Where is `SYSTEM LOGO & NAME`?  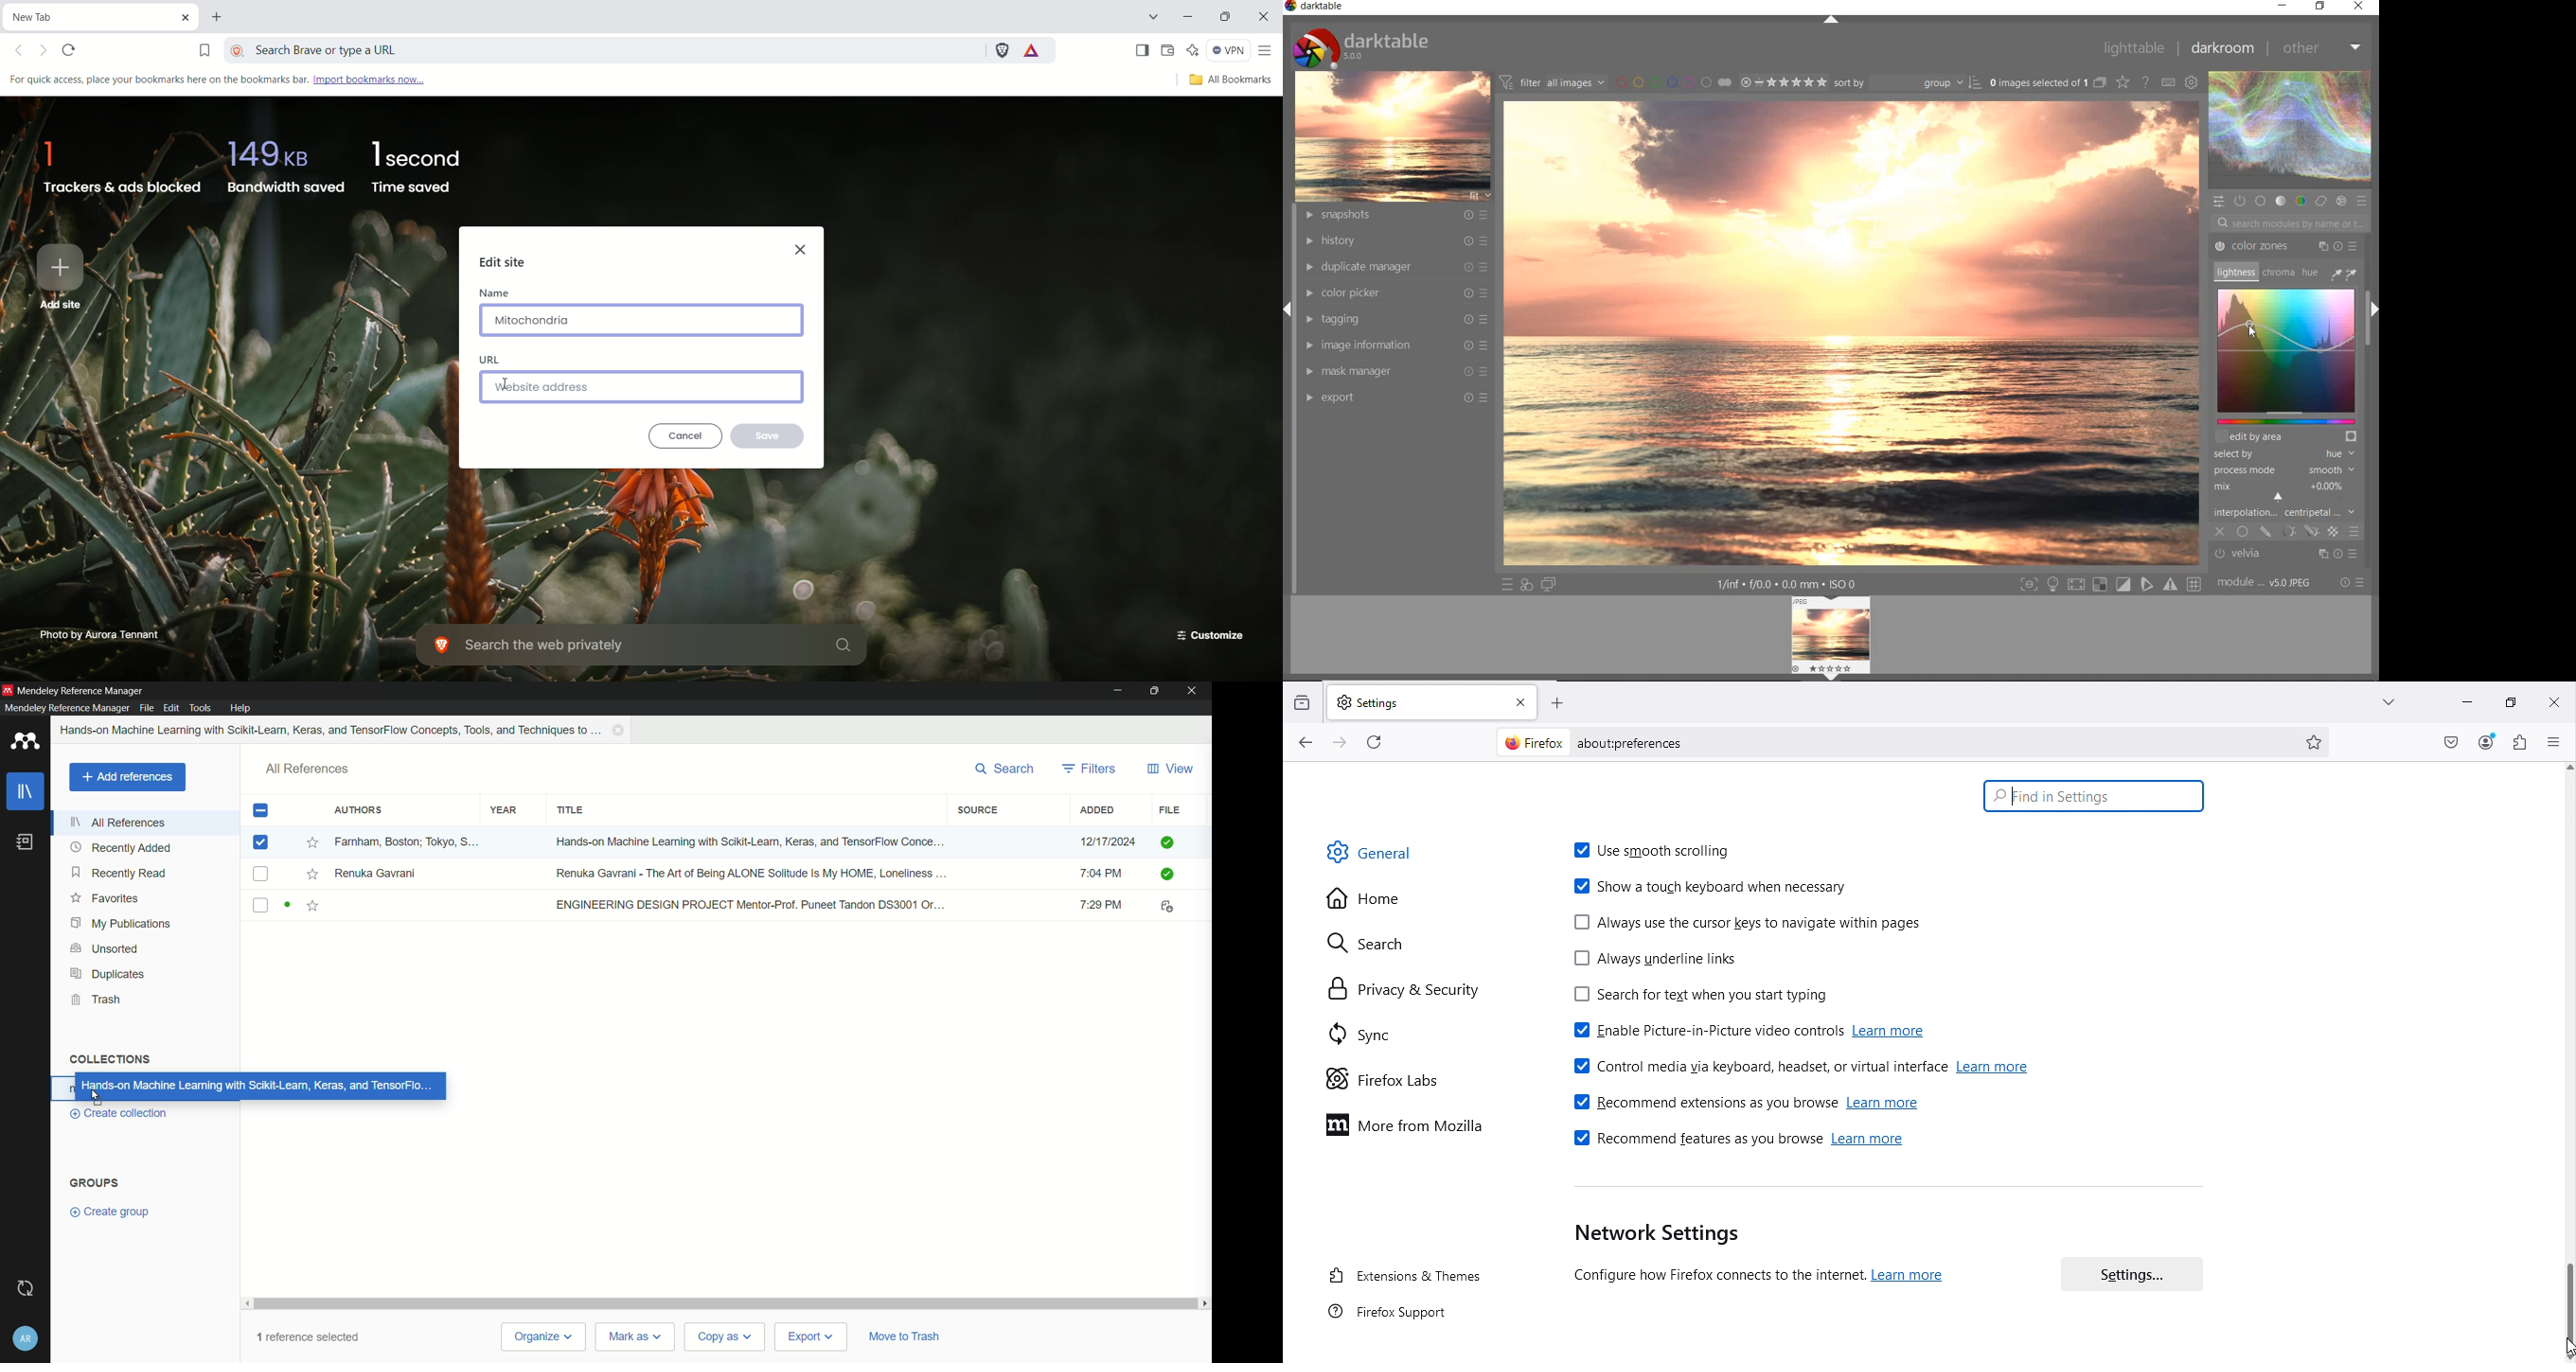
SYSTEM LOGO & NAME is located at coordinates (1360, 45).